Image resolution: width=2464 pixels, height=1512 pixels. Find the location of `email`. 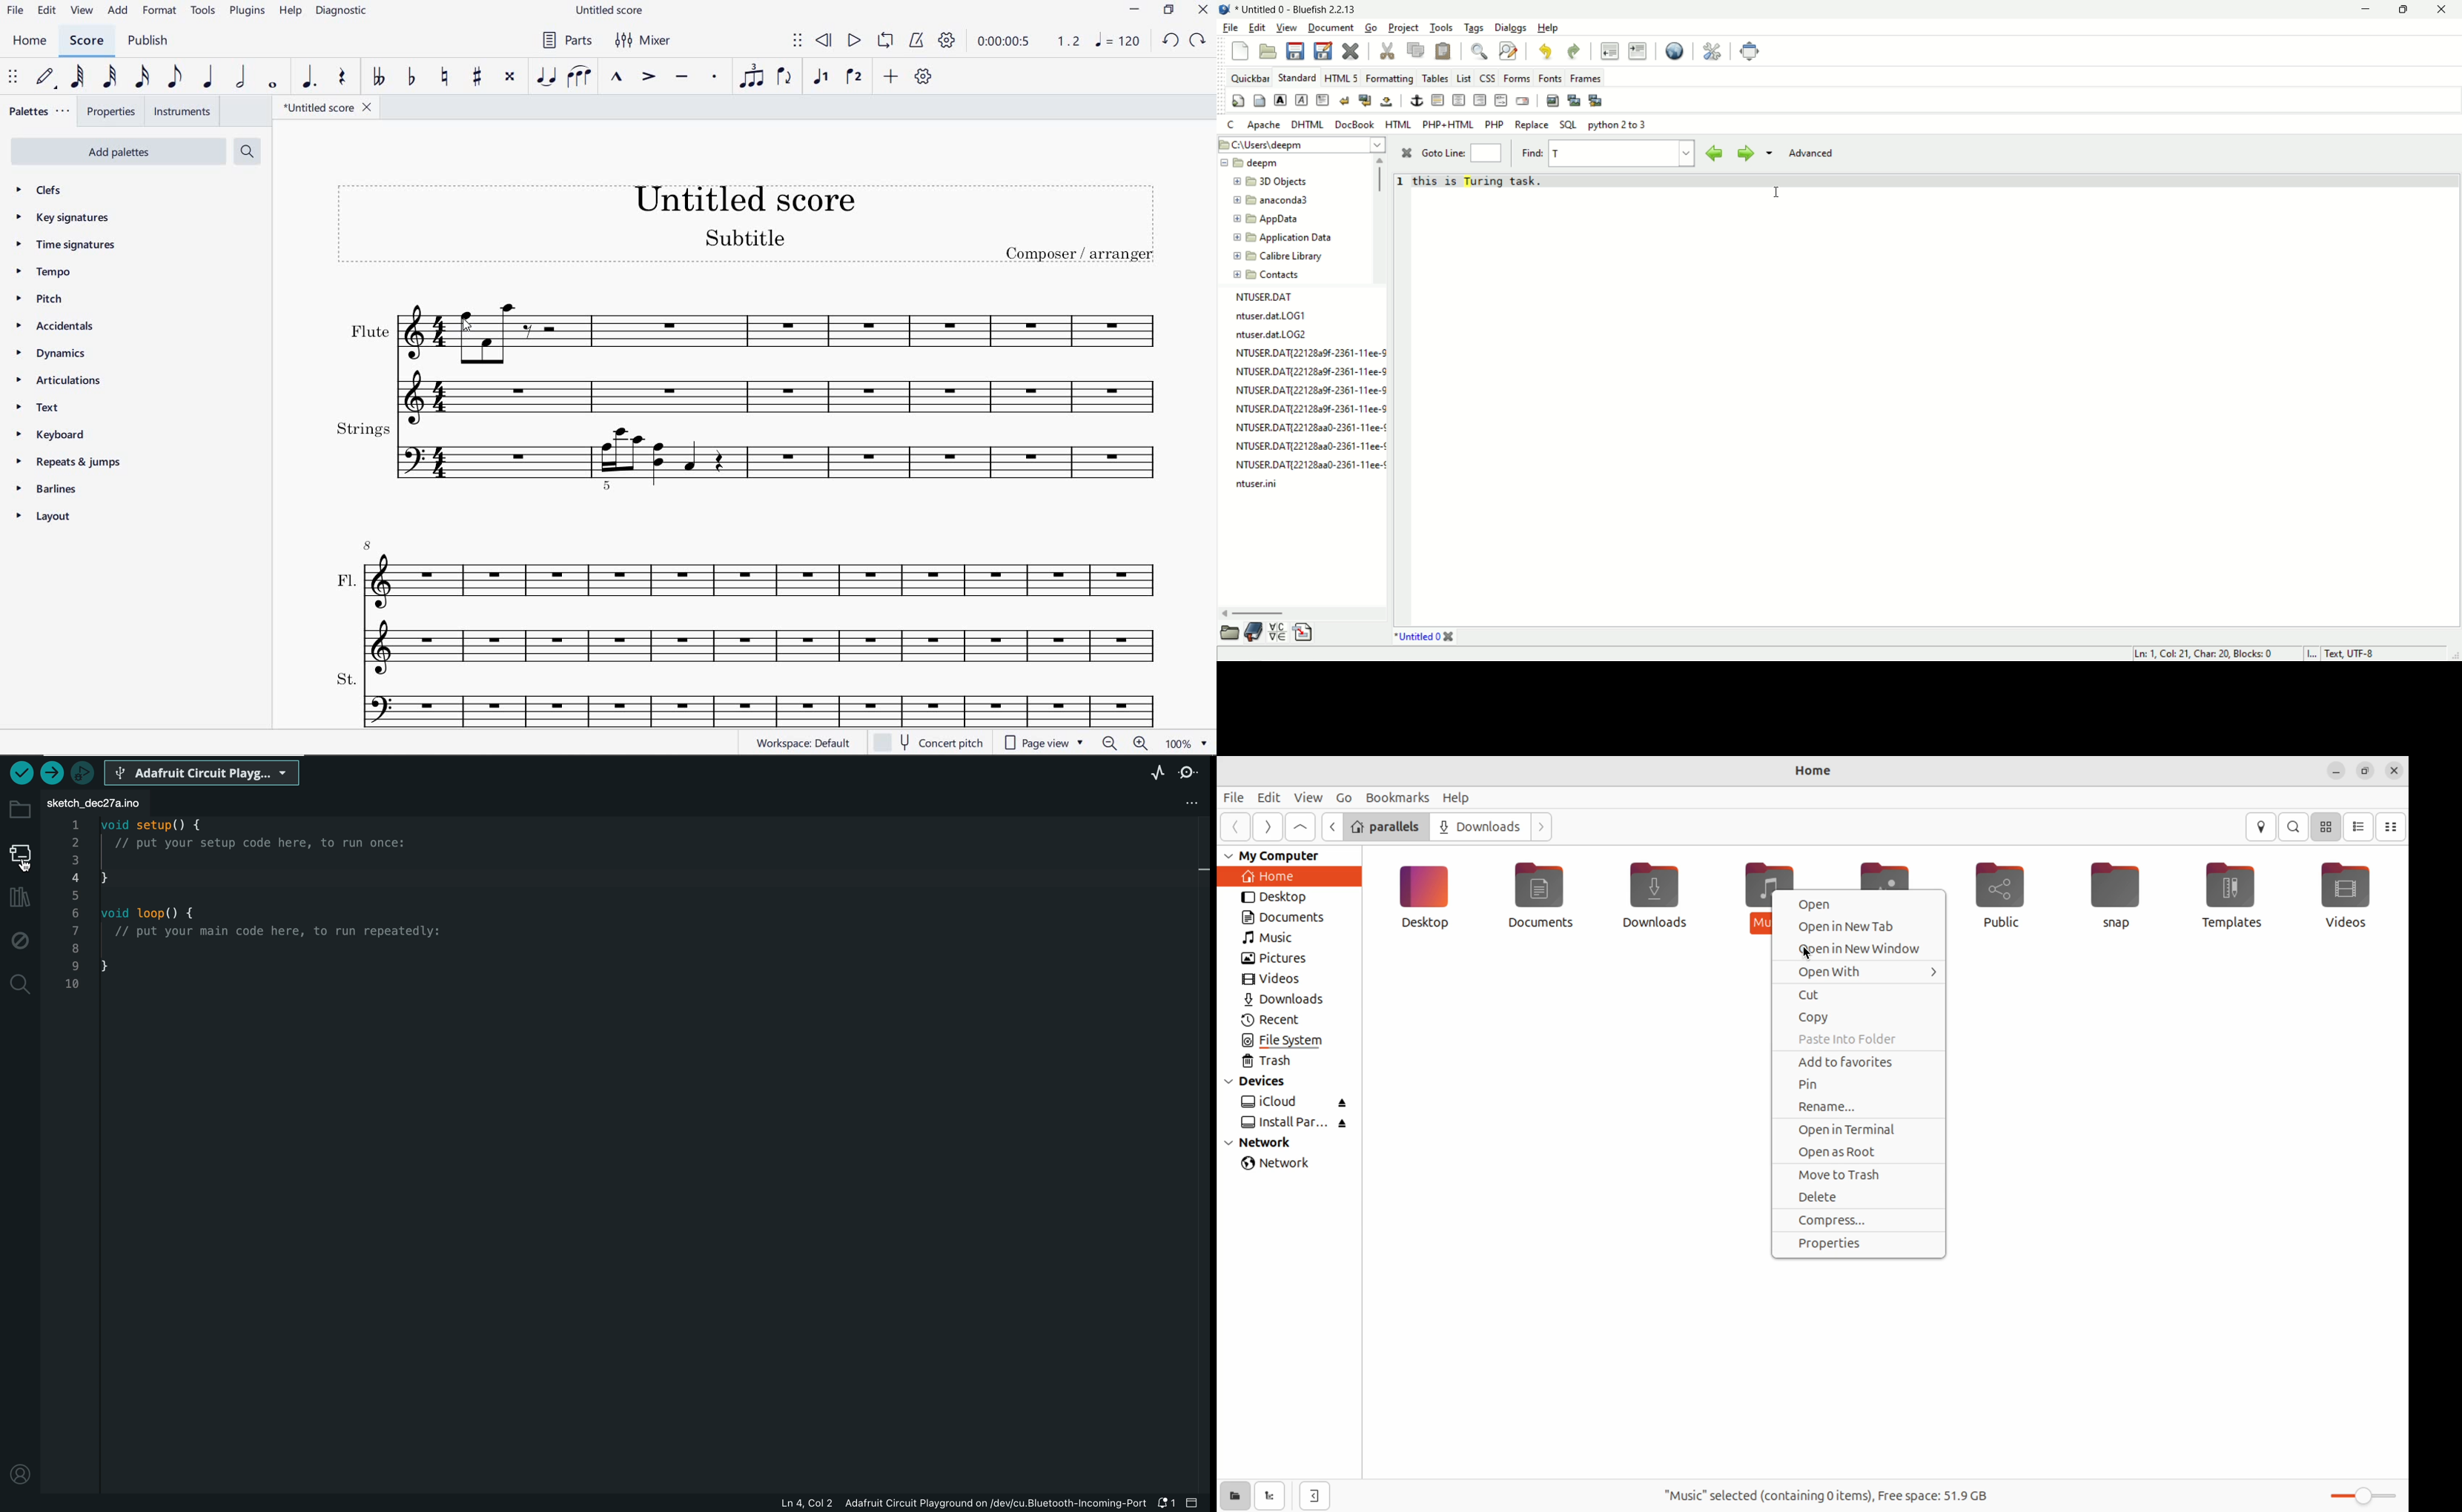

email is located at coordinates (1522, 101).